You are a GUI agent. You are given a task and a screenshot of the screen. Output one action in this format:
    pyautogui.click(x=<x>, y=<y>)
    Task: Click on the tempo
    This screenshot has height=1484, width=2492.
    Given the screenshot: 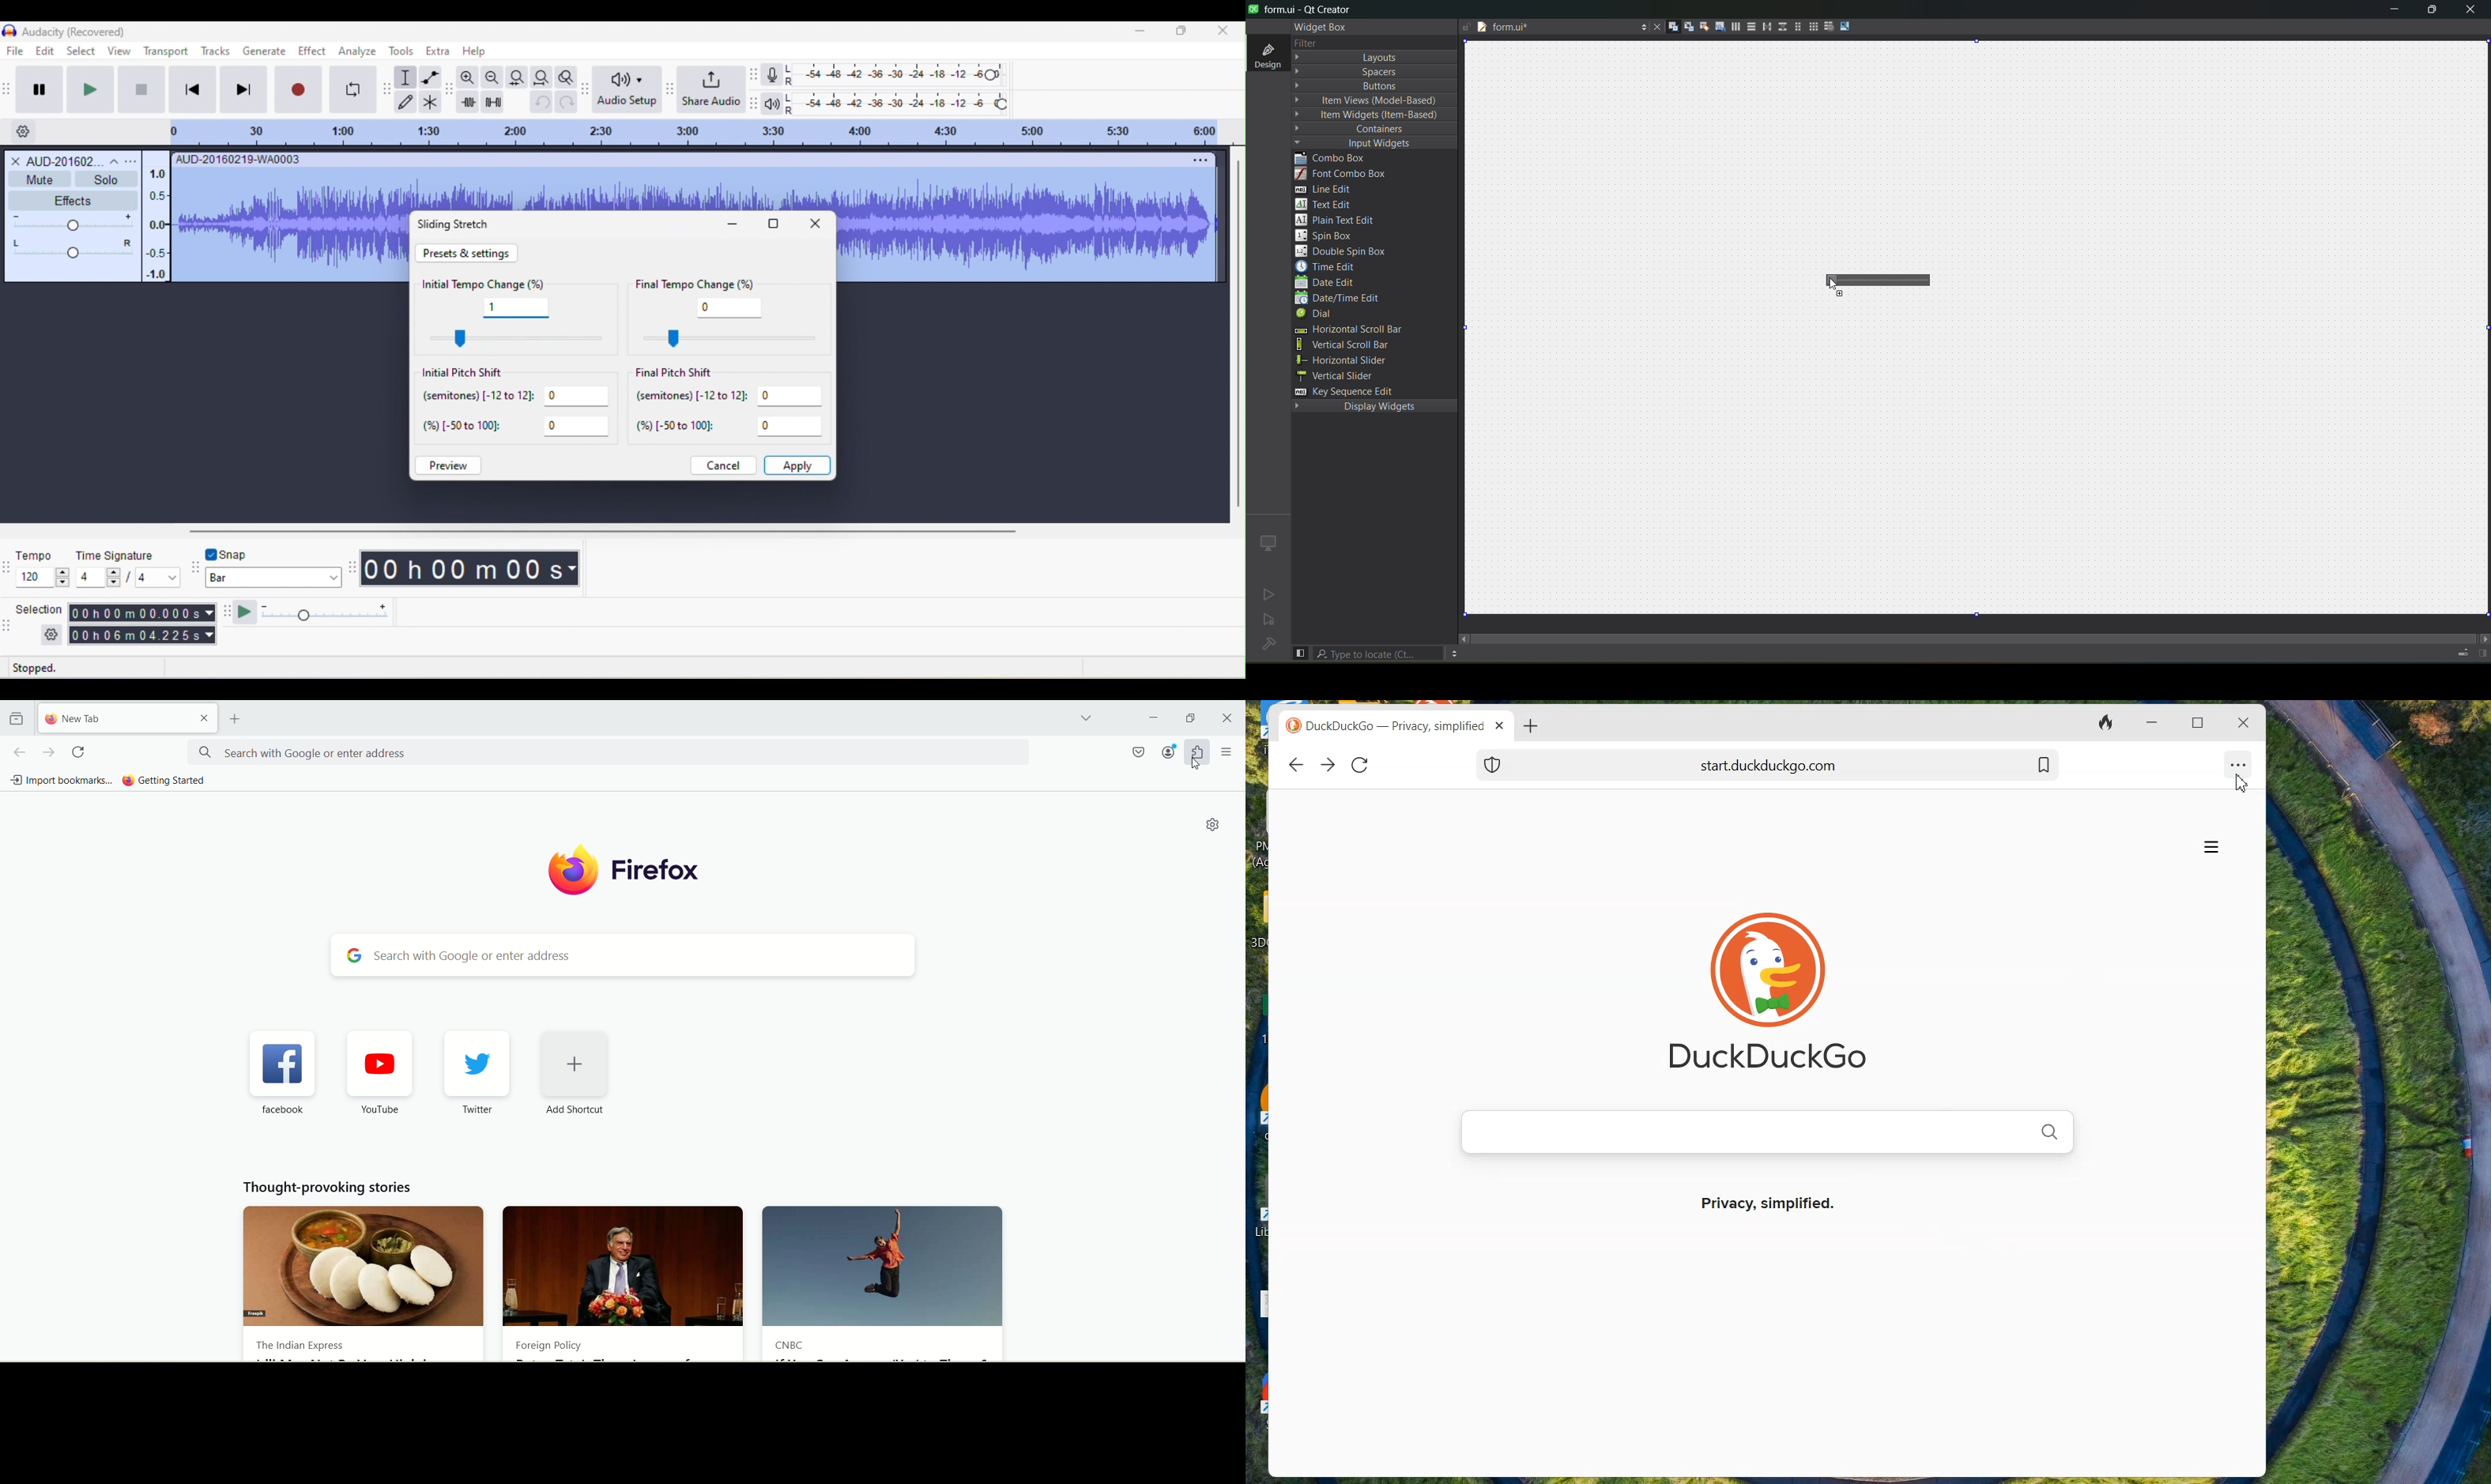 What is the action you would take?
    pyautogui.click(x=42, y=567)
    